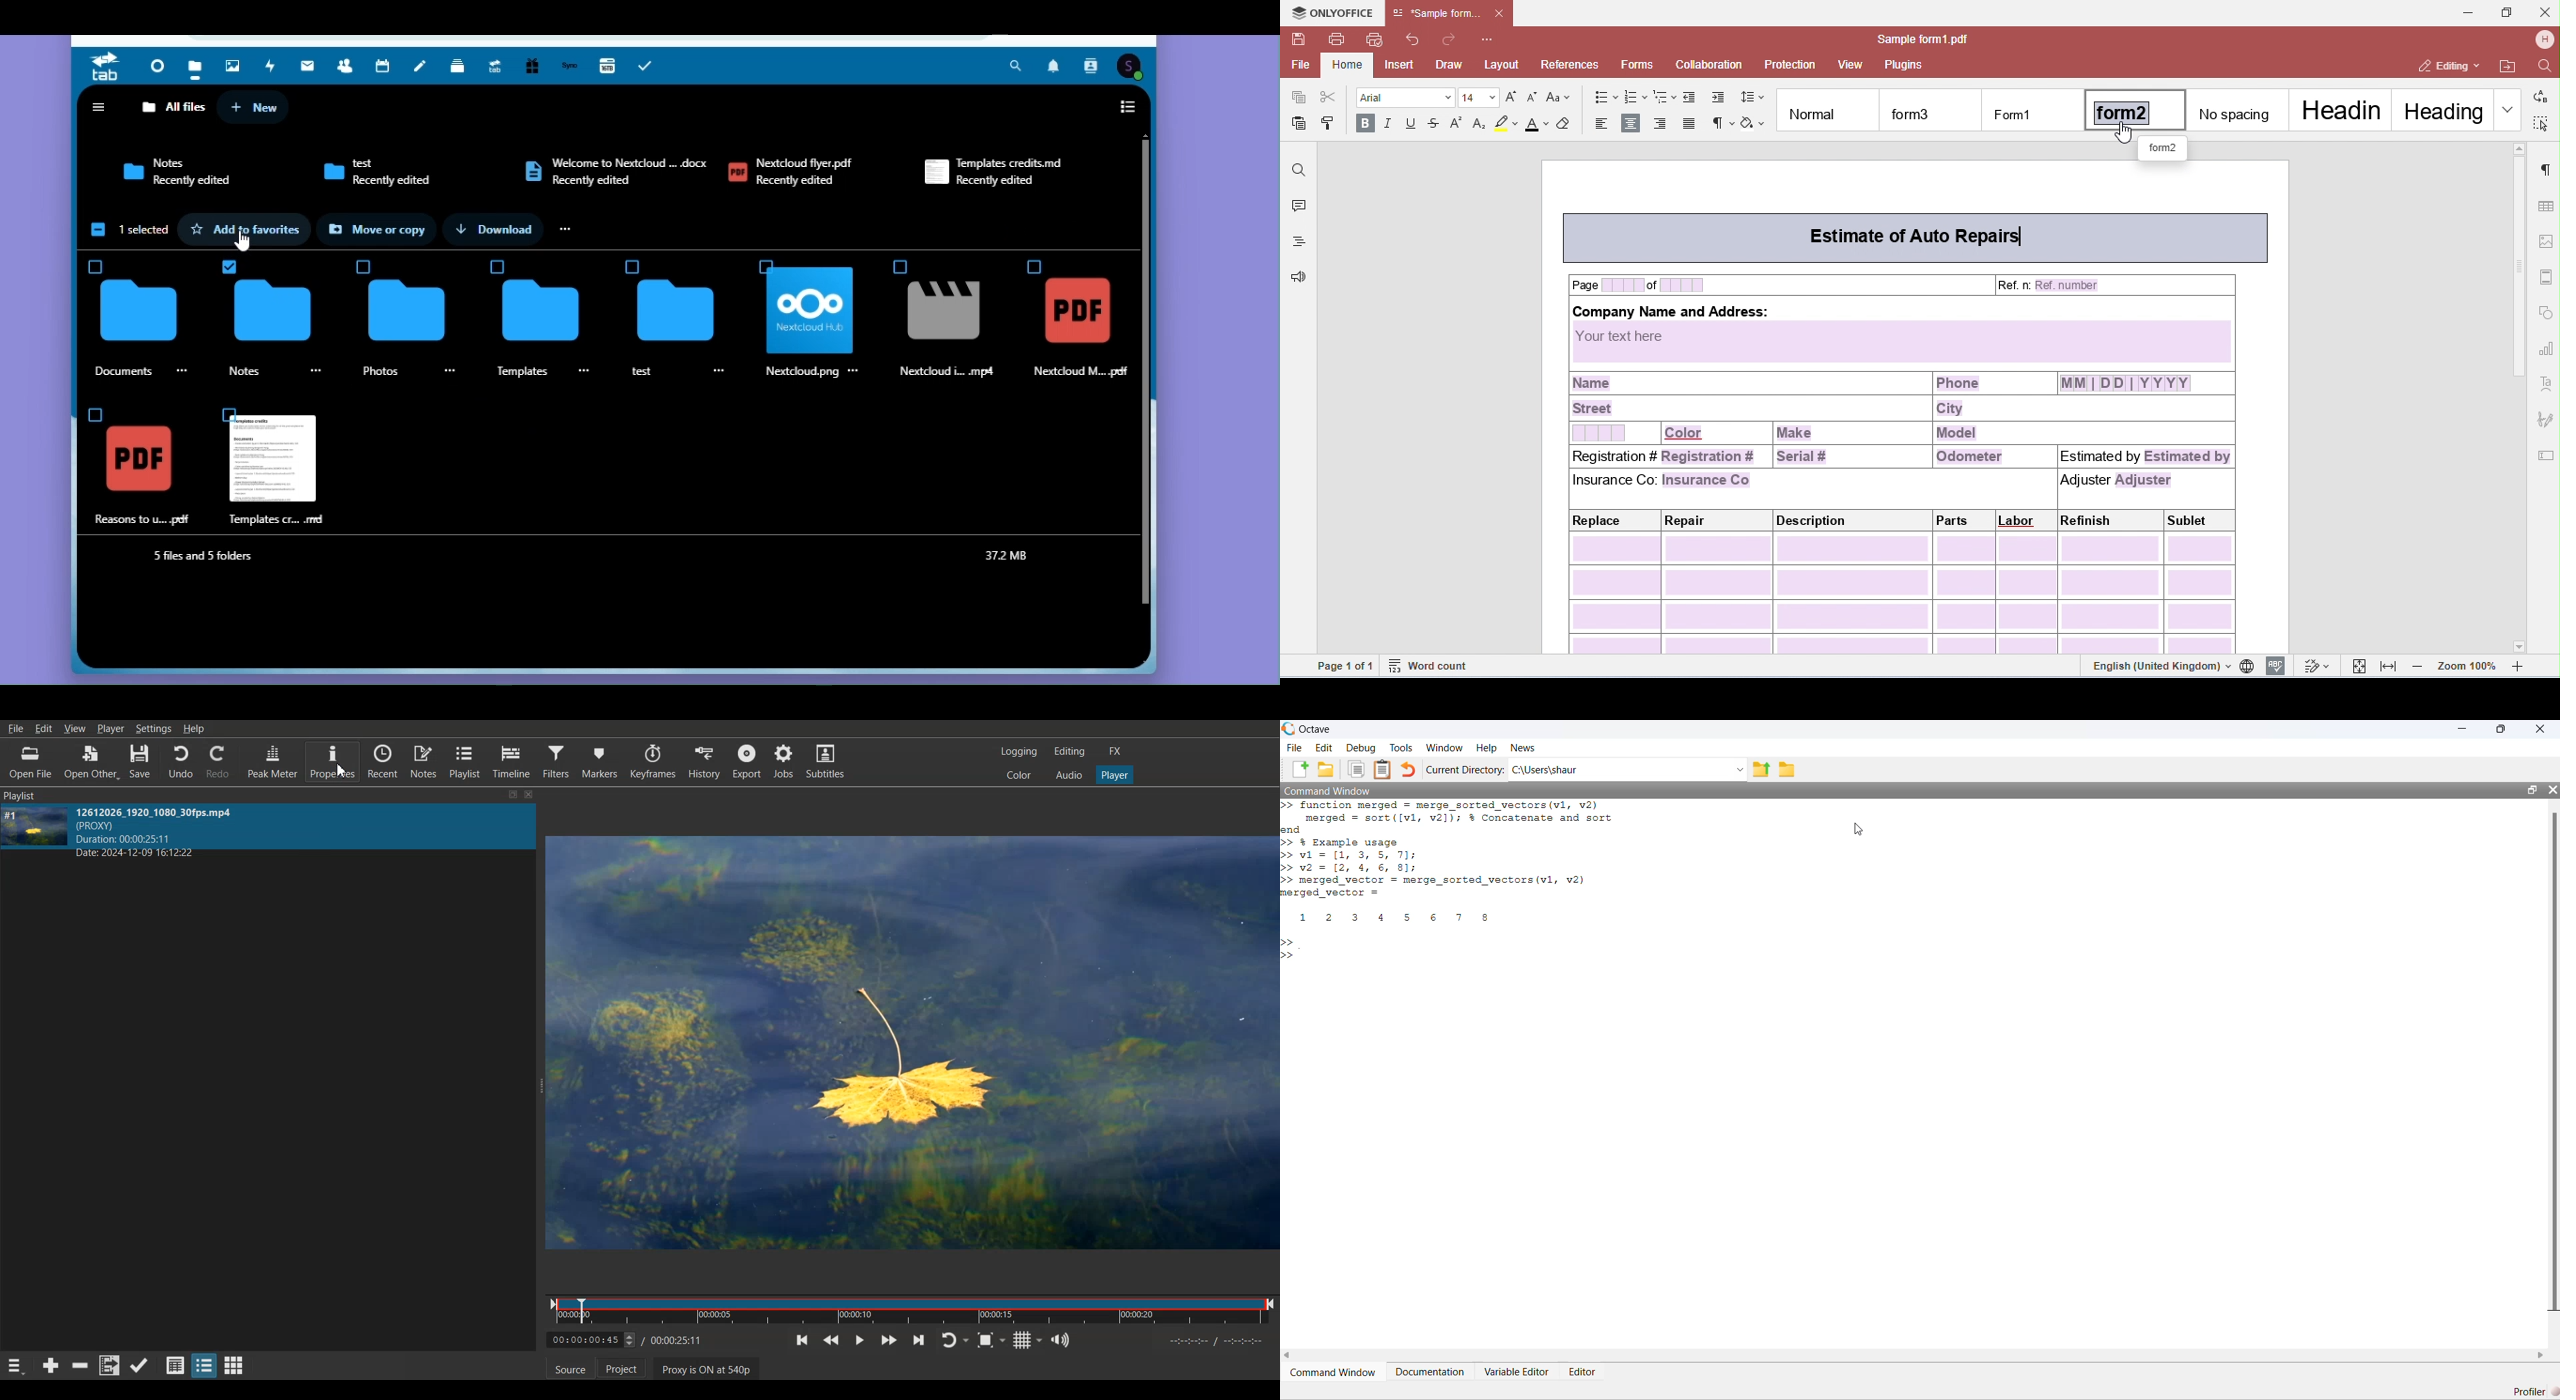 This screenshot has height=1400, width=2576. What do you see at coordinates (17, 1365) in the screenshot?
I see `Playlist menu` at bounding box center [17, 1365].